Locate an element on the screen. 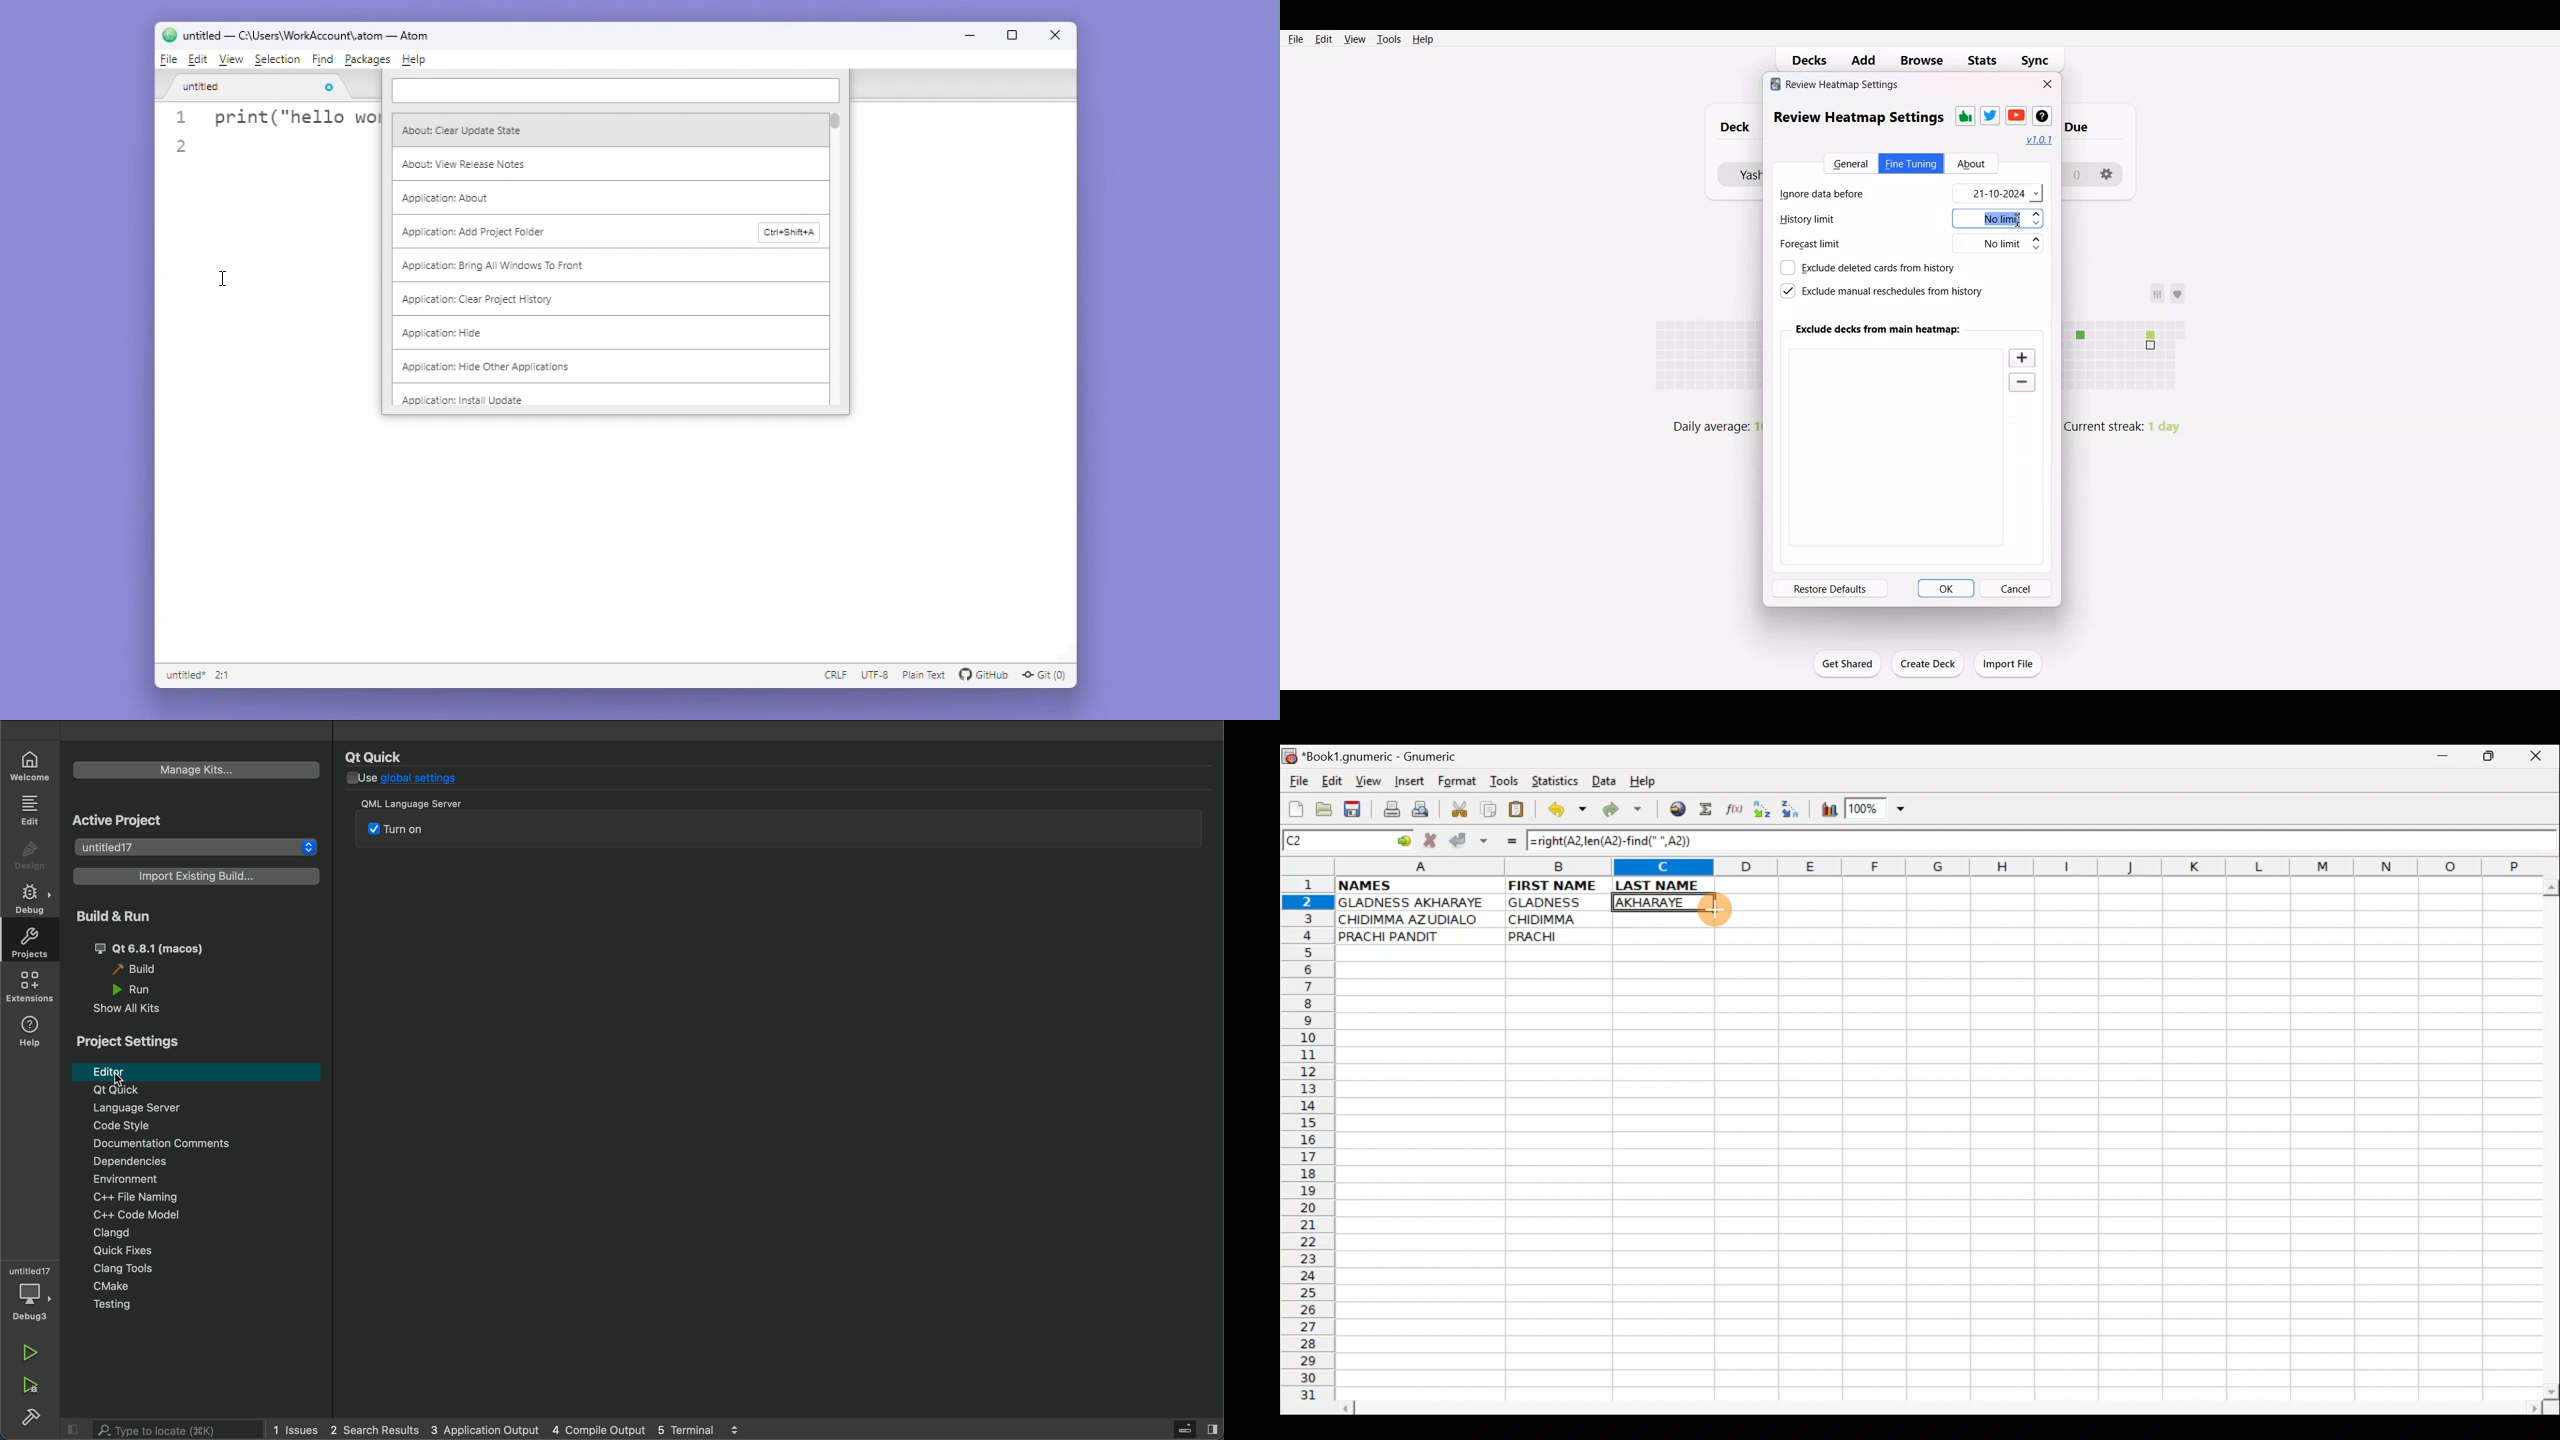 This screenshot has width=2576, height=1456. Tools is located at coordinates (1505, 781).